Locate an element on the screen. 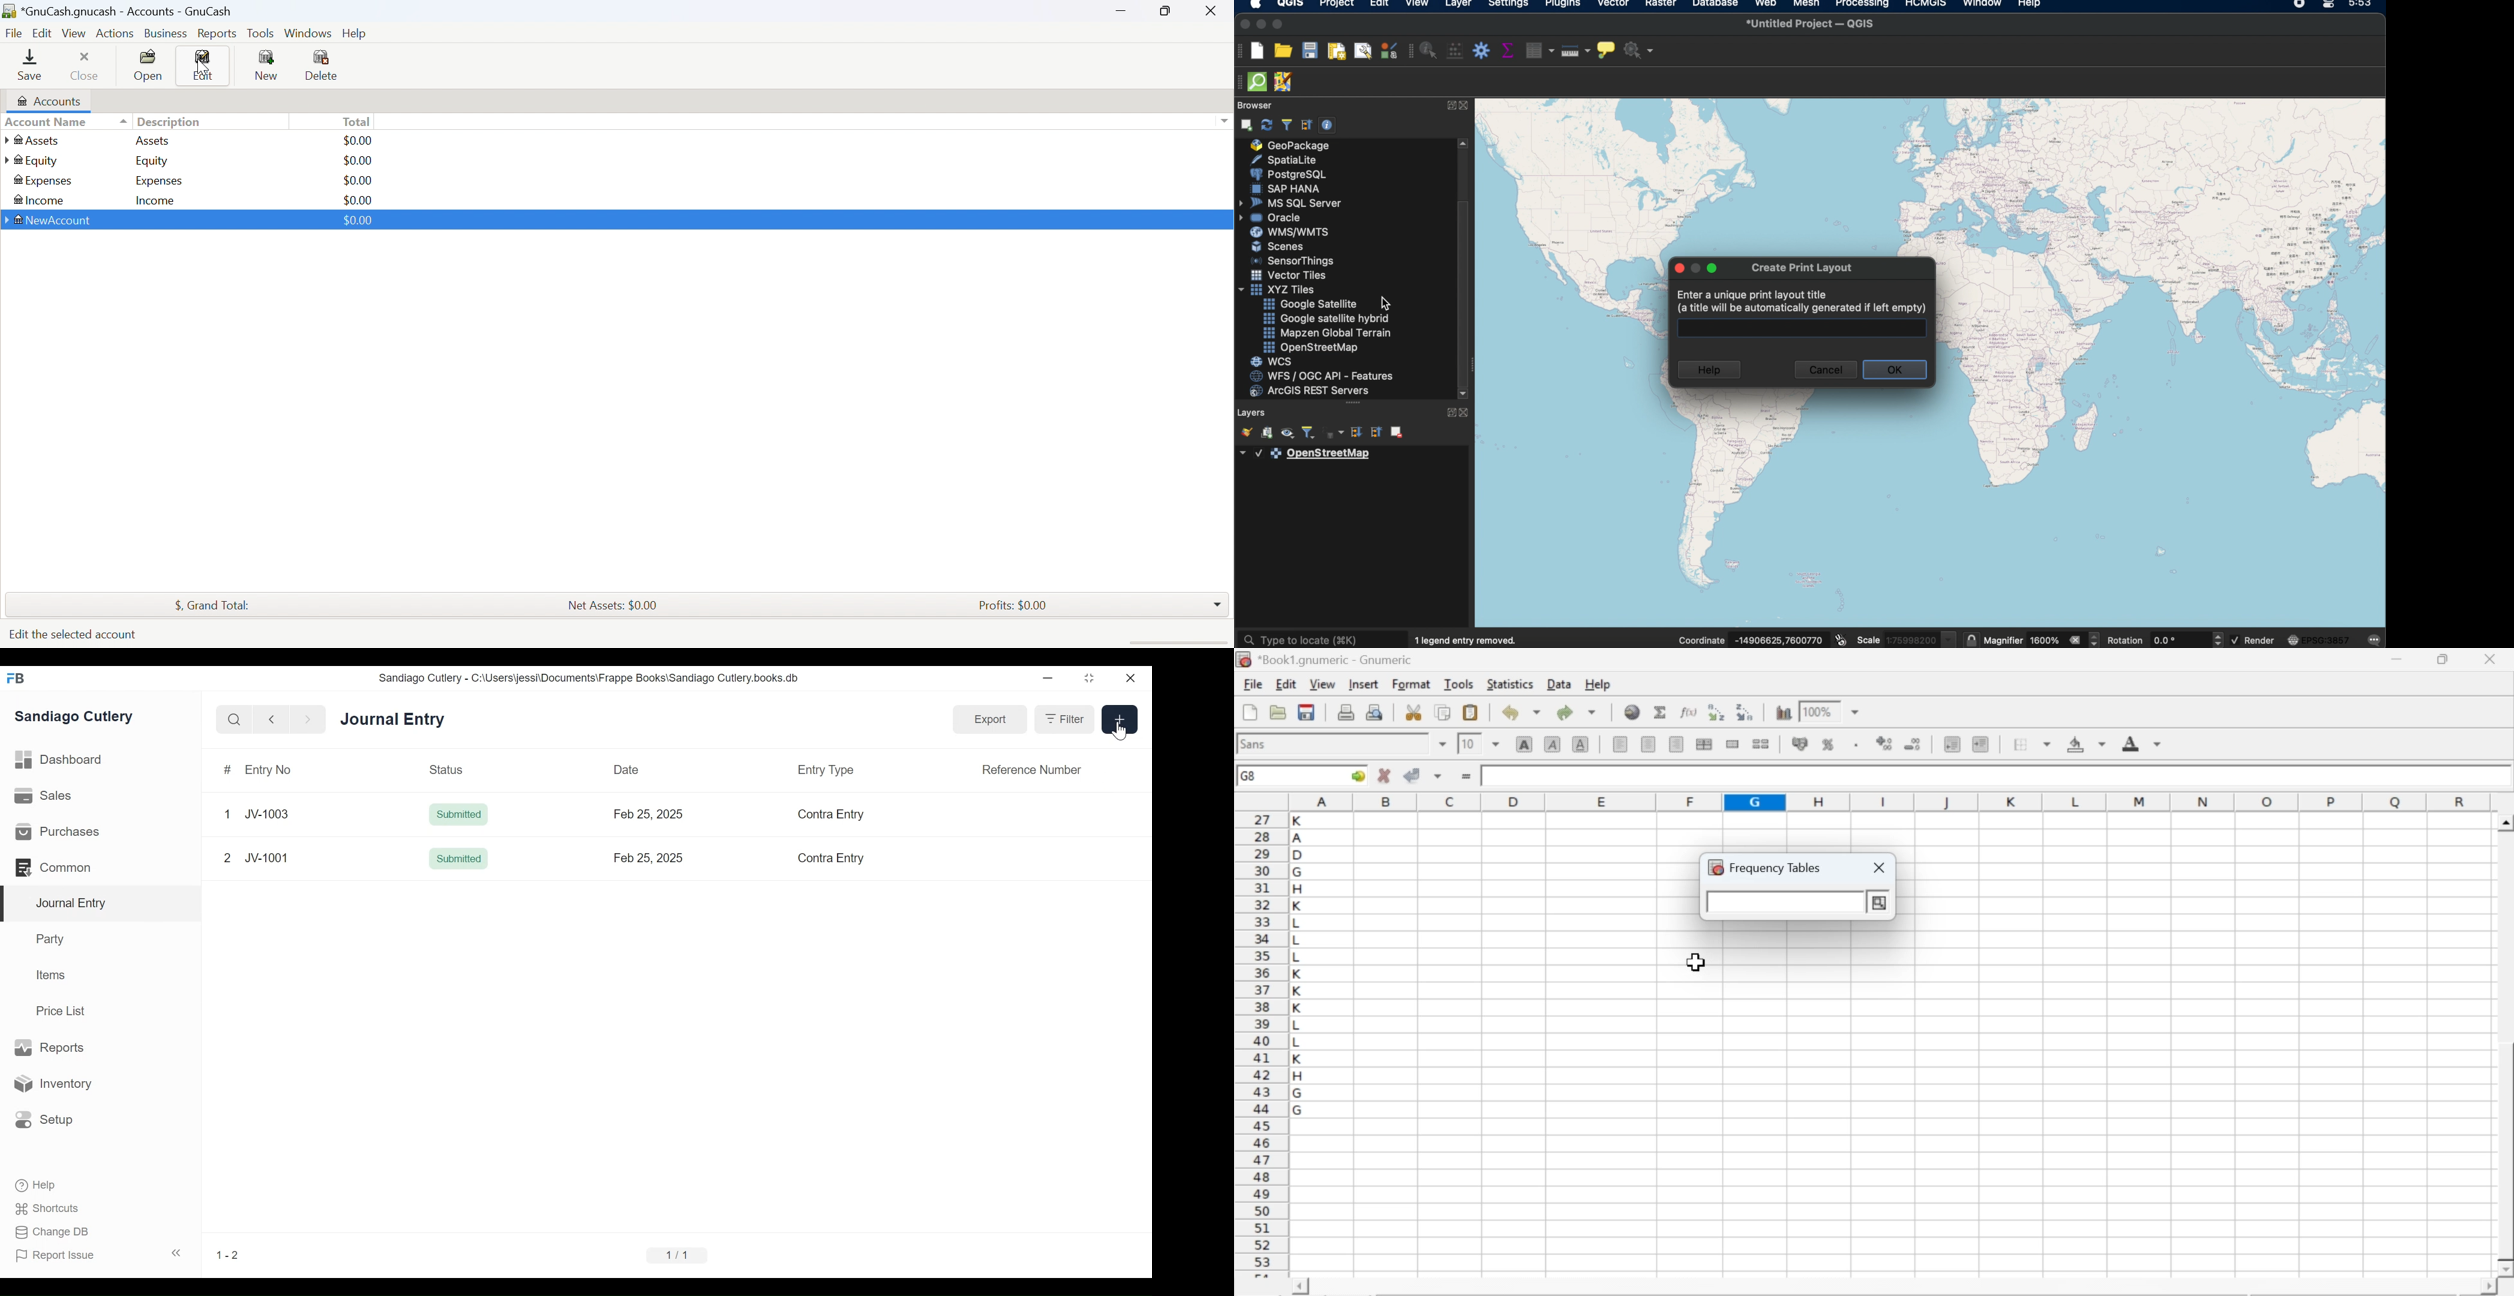 The height and width of the screenshot is (1316, 2520). Cursor is located at coordinates (1123, 731).